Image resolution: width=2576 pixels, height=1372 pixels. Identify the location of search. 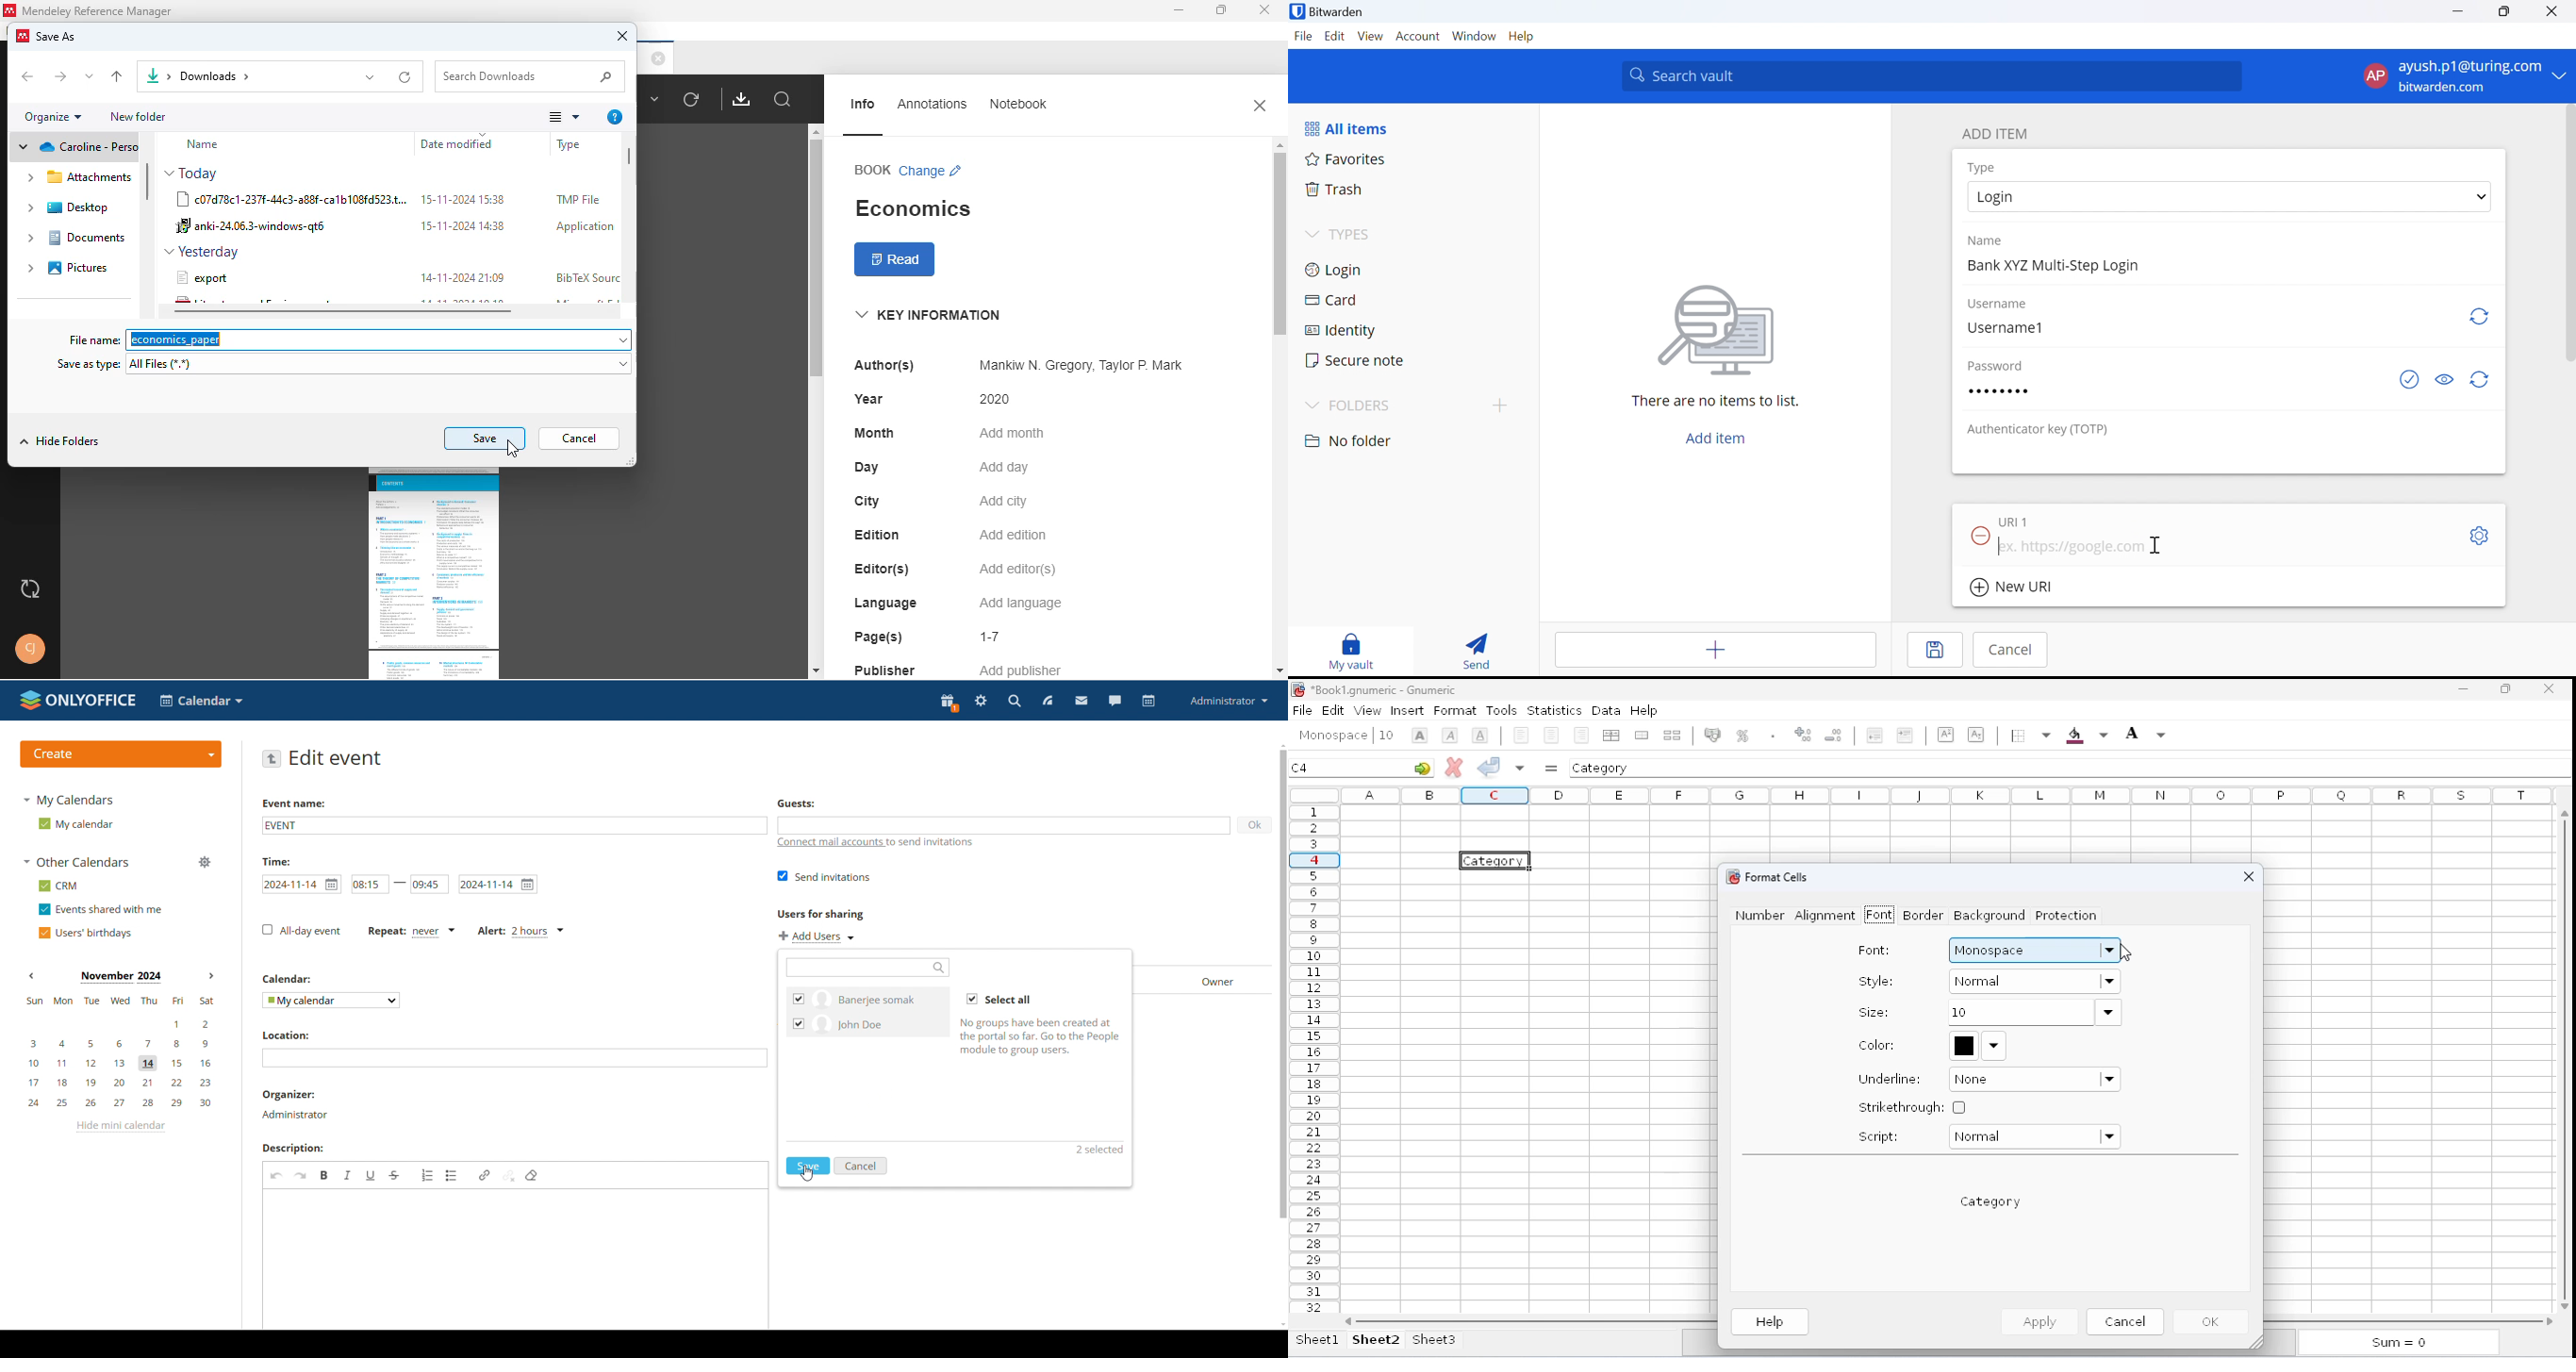
(784, 100).